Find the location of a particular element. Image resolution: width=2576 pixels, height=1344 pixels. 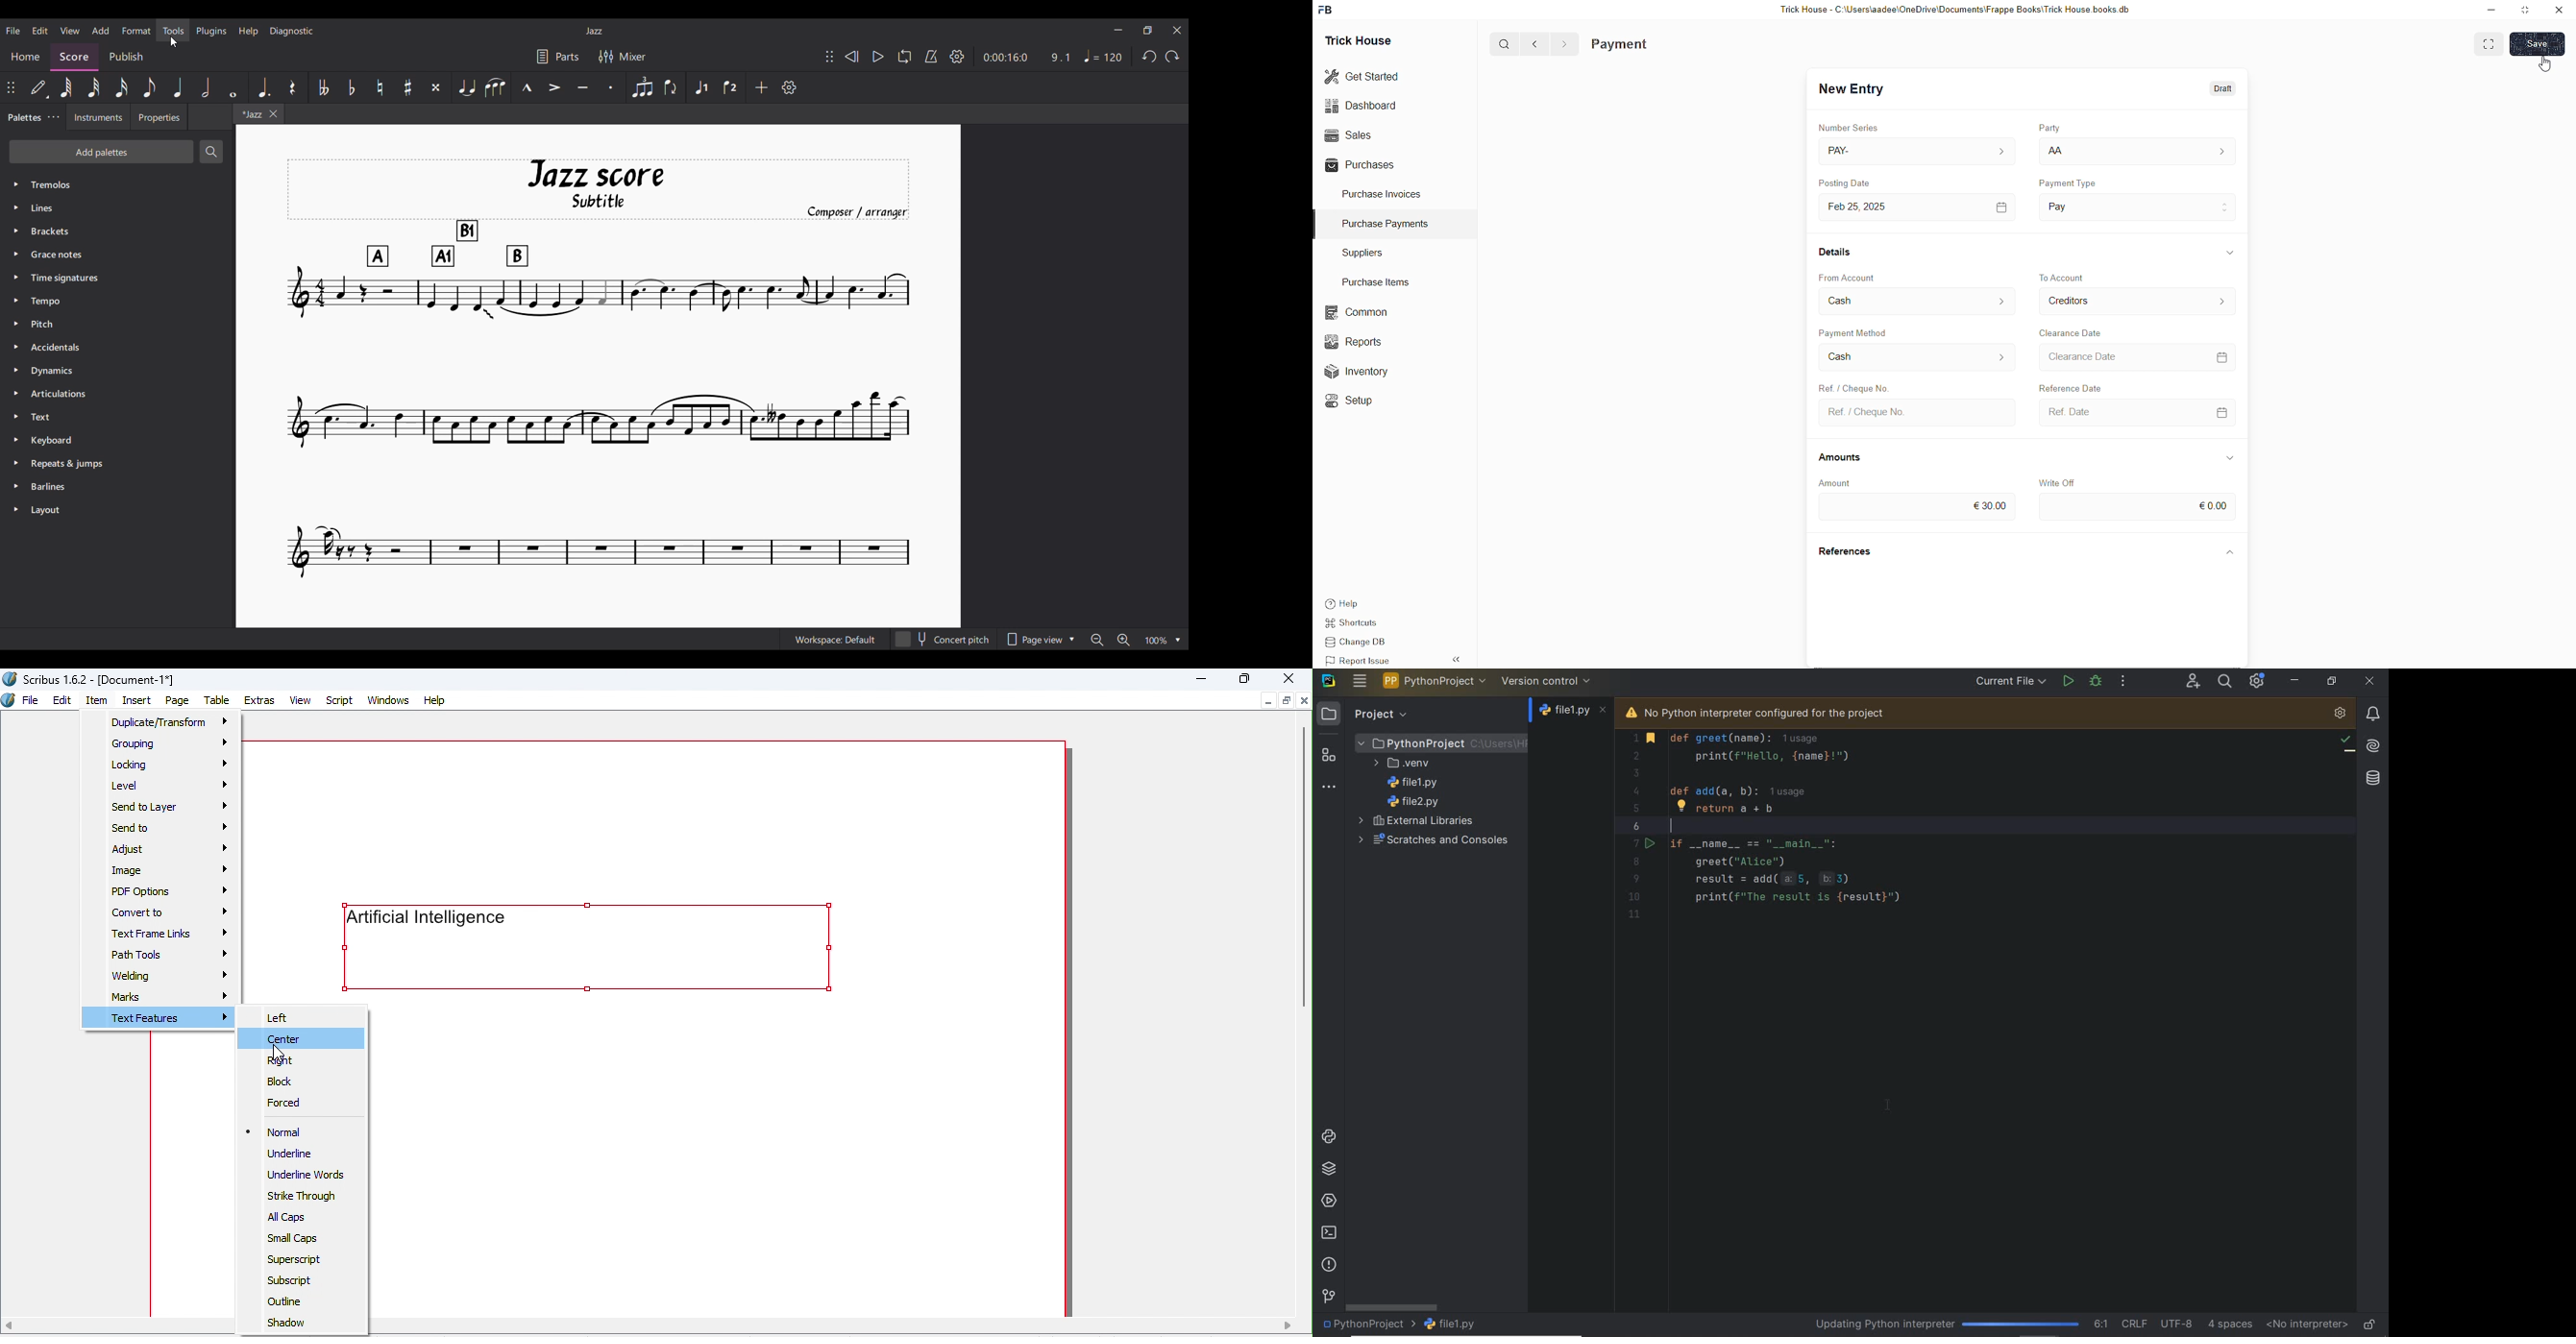

Metronome is located at coordinates (931, 56).